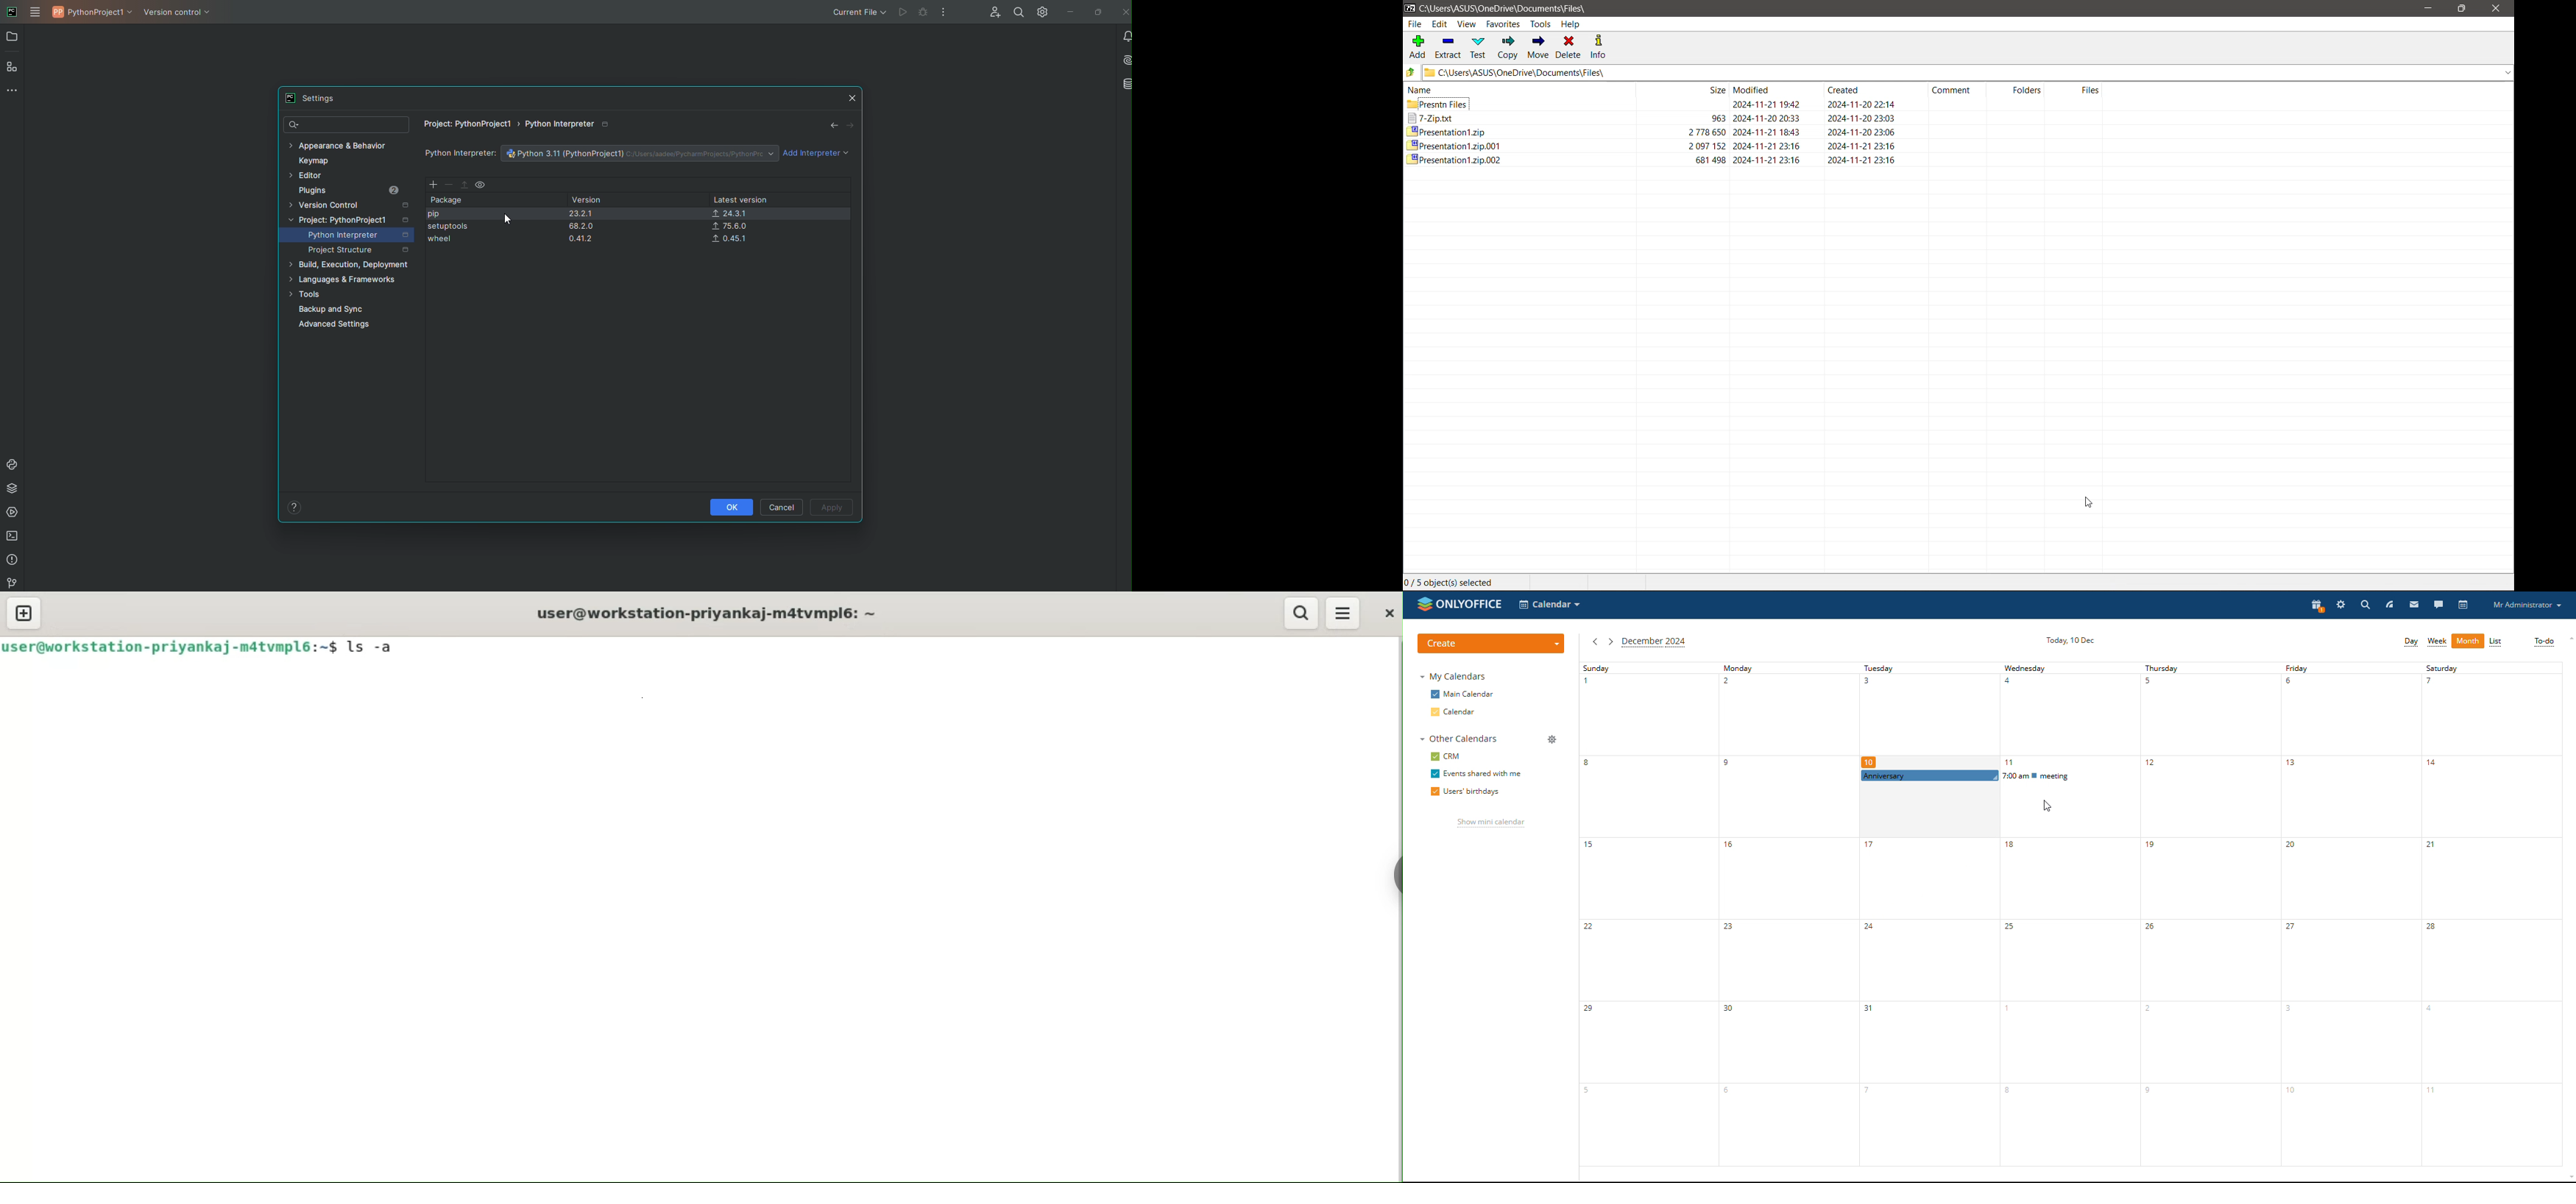  What do you see at coordinates (1479, 47) in the screenshot?
I see `Test` at bounding box center [1479, 47].